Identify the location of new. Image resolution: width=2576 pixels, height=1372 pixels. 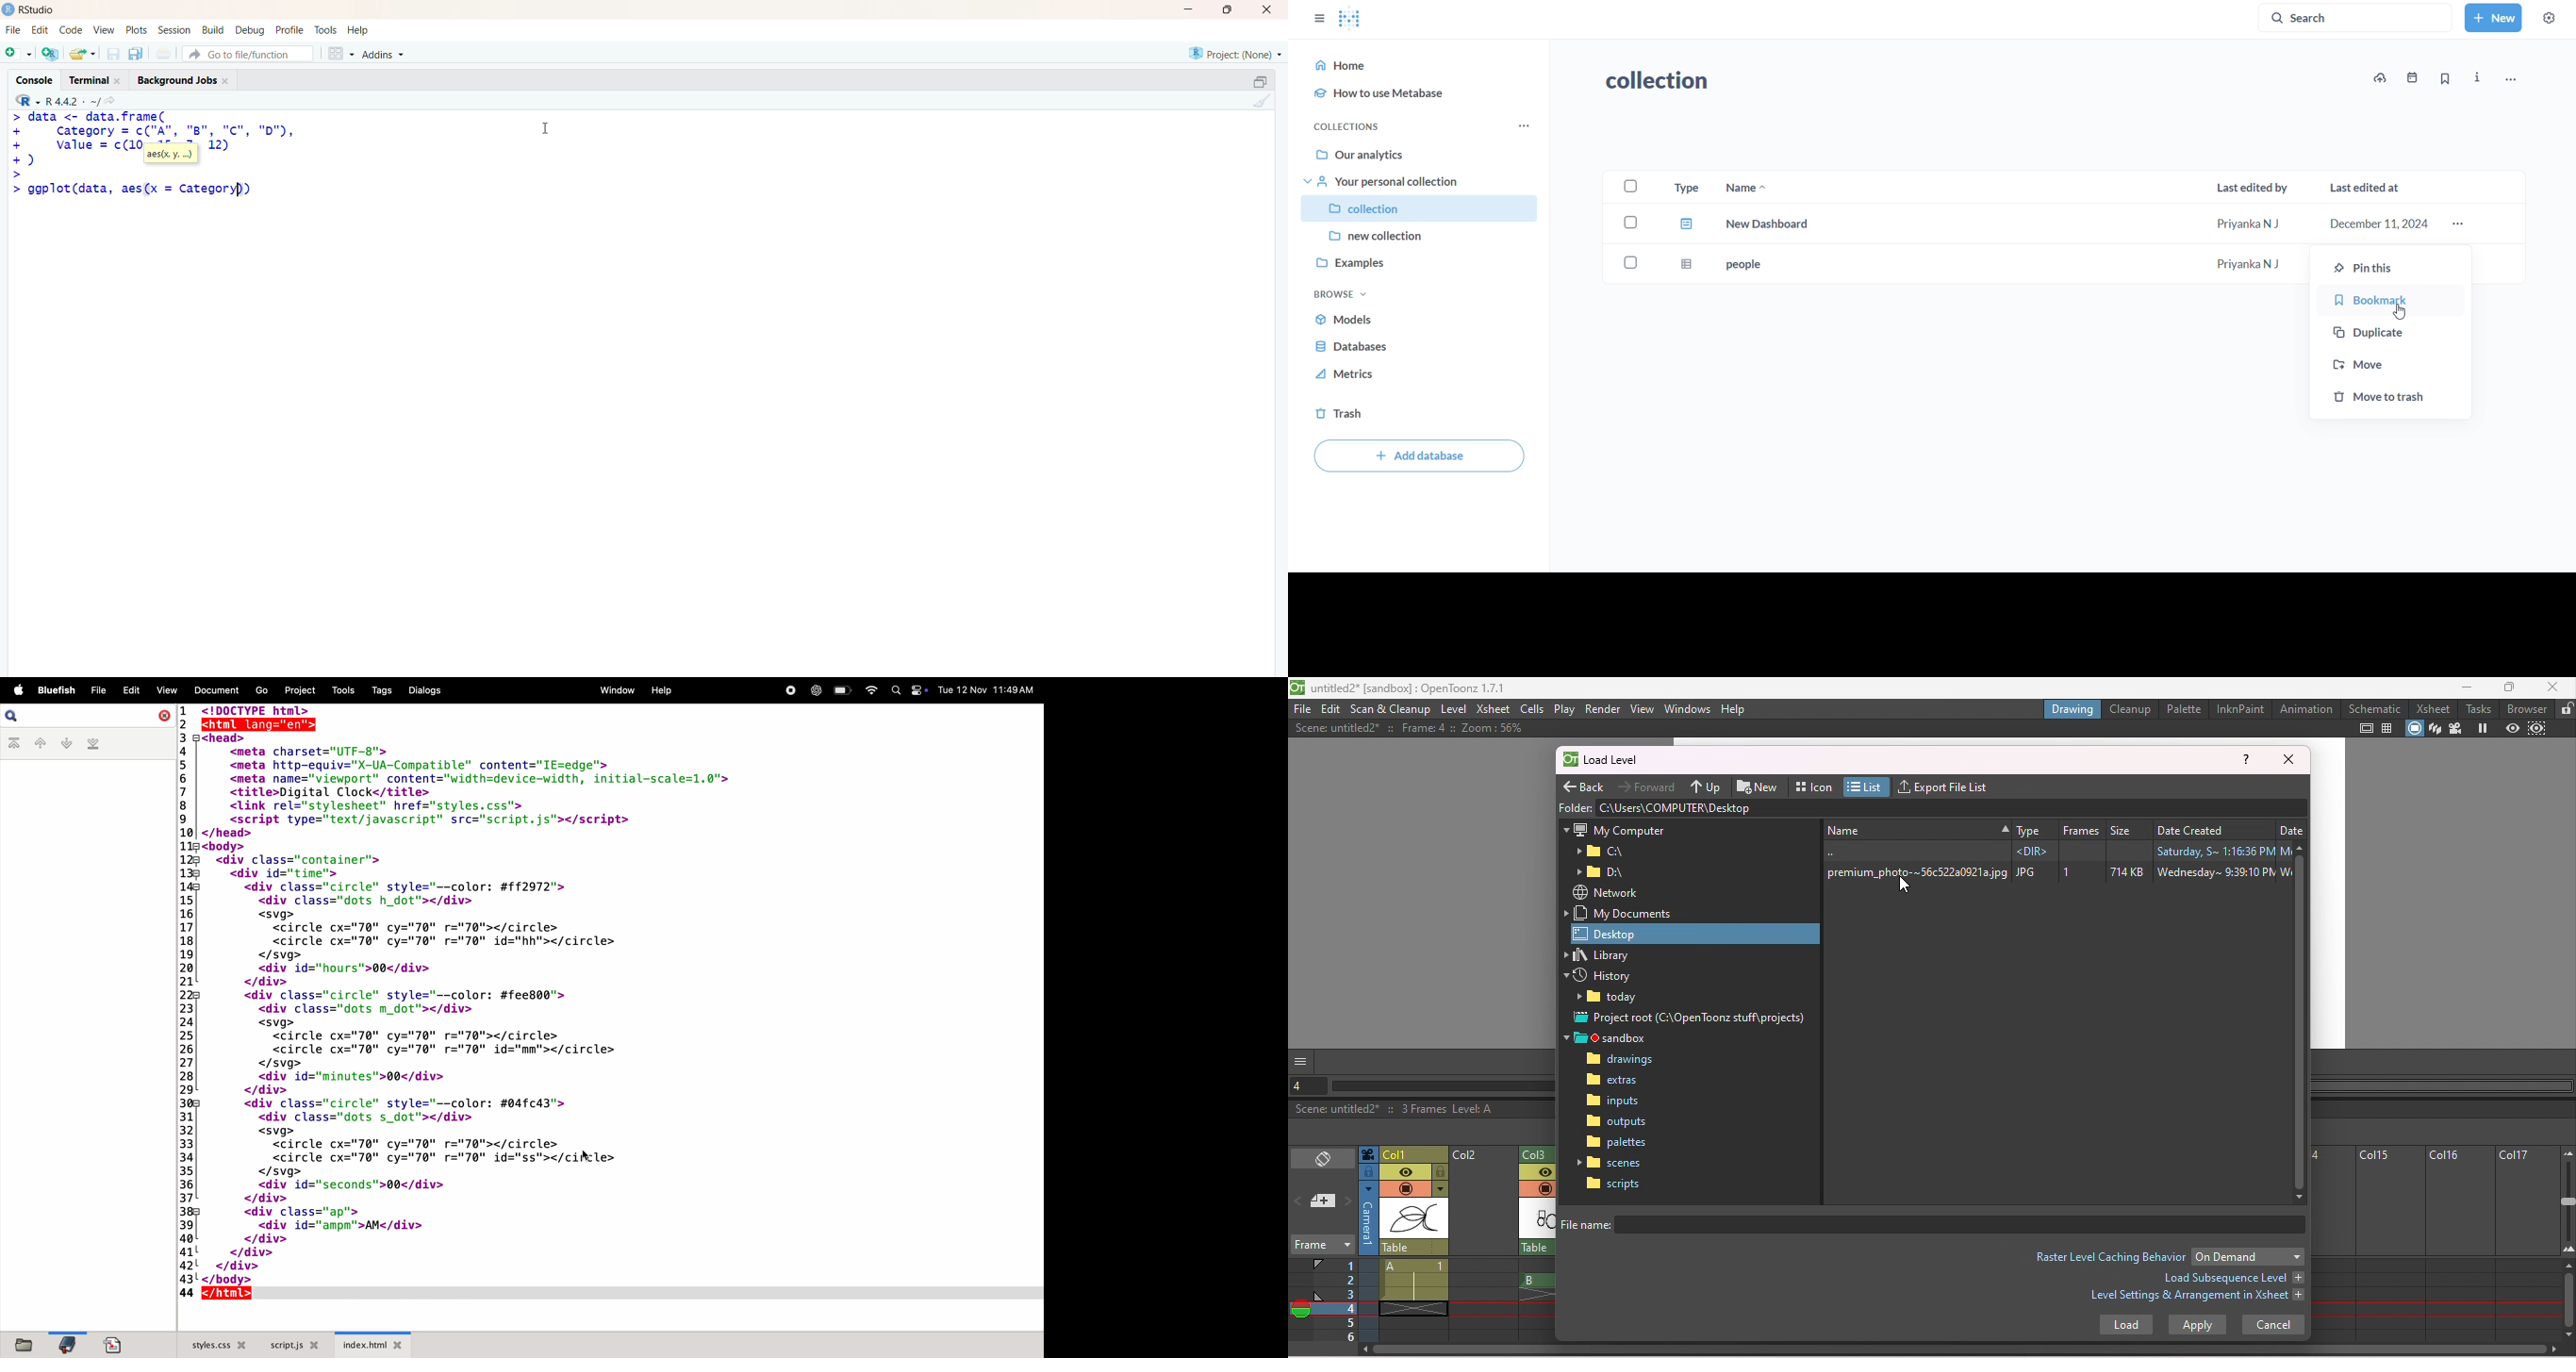
(2493, 17).